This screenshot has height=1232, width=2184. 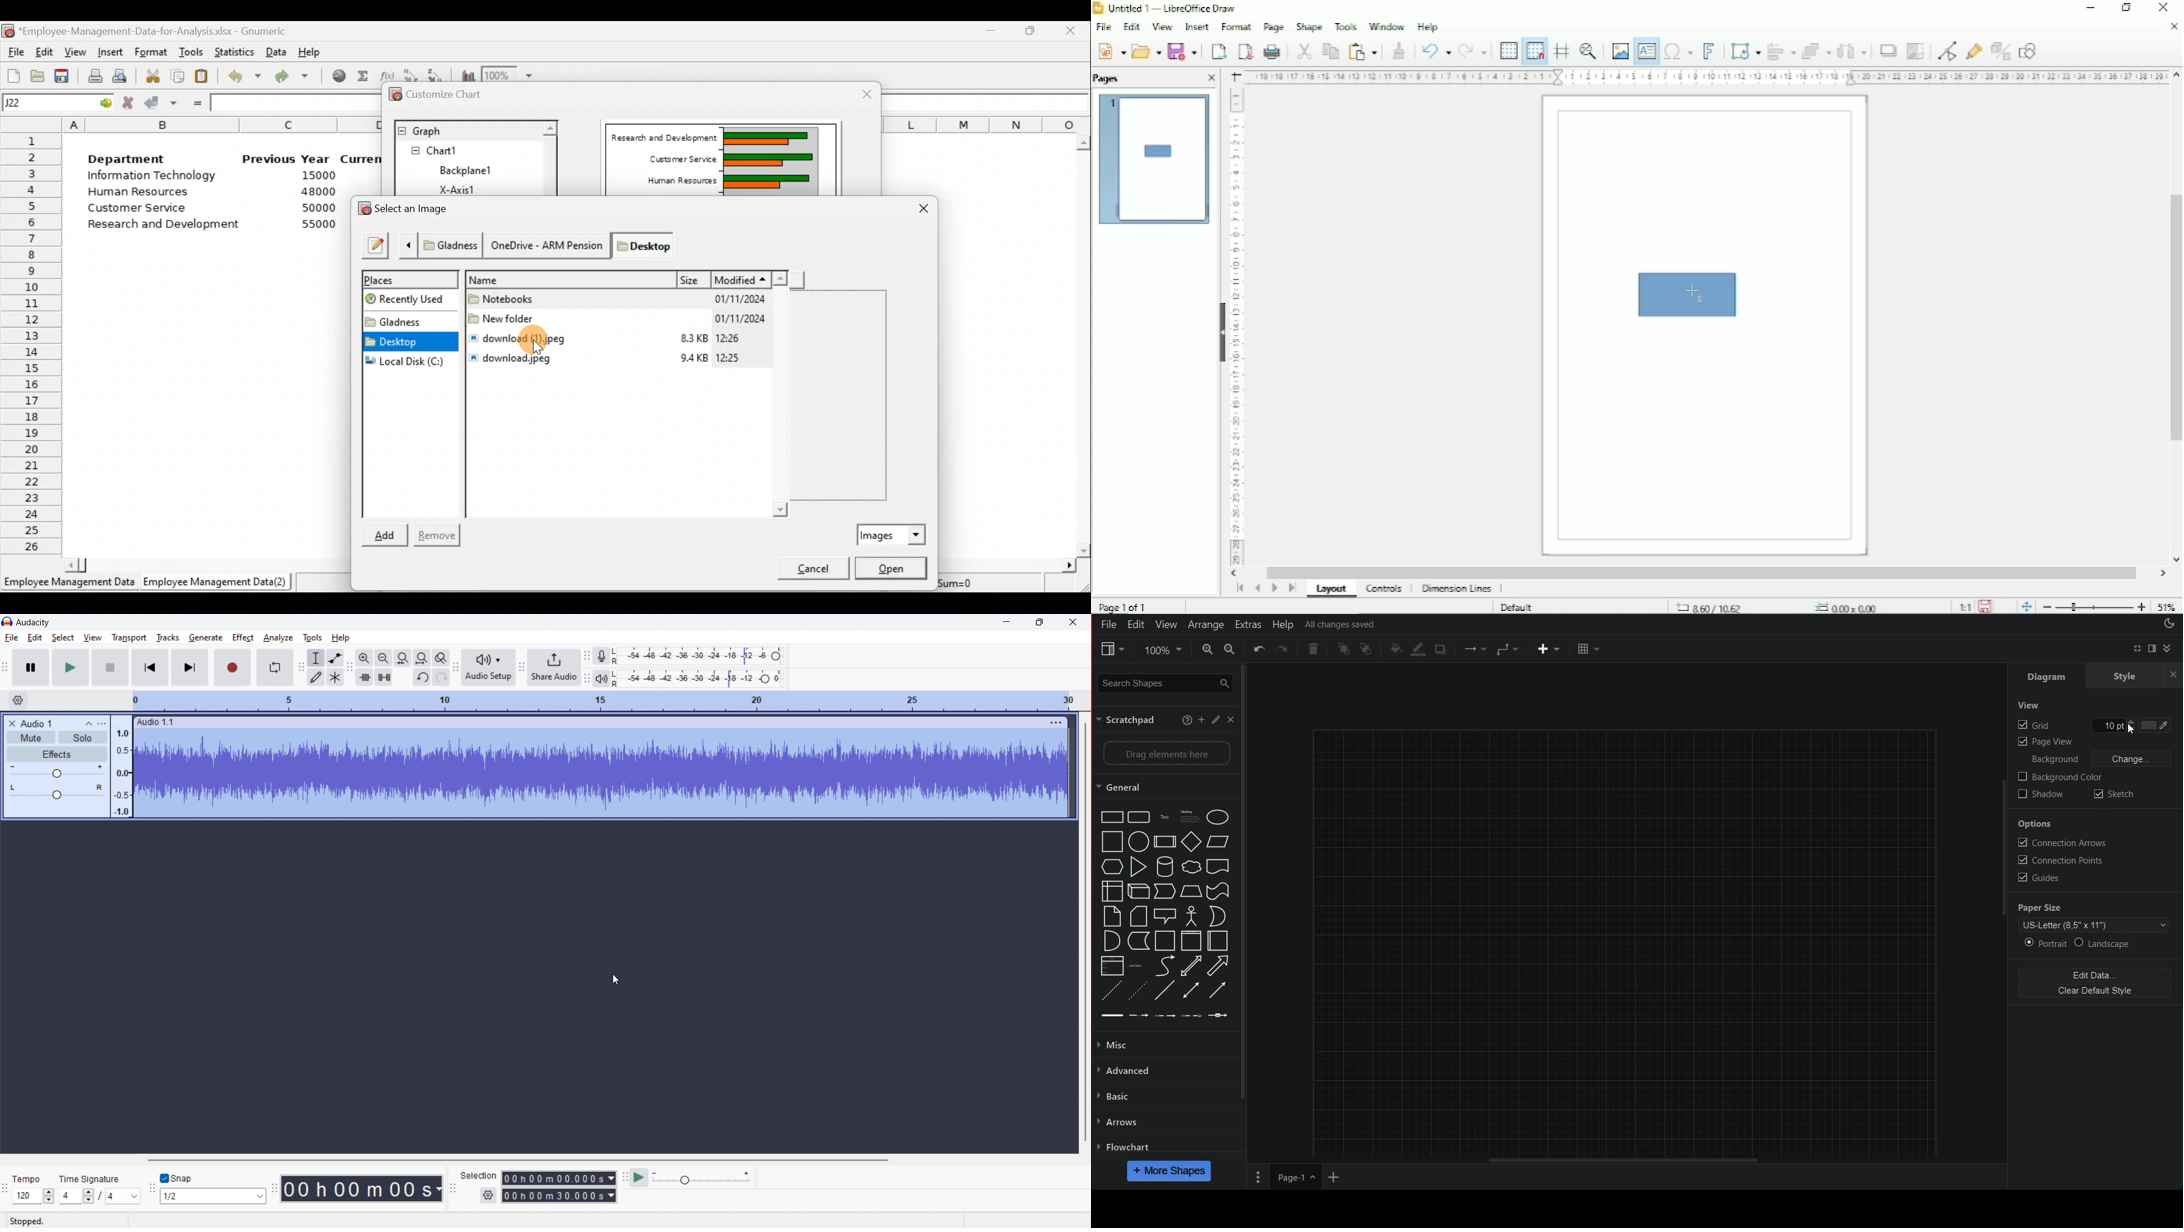 What do you see at coordinates (972, 582) in the screenshot?
I see `Sum=0` at bounding box center [972, 582].